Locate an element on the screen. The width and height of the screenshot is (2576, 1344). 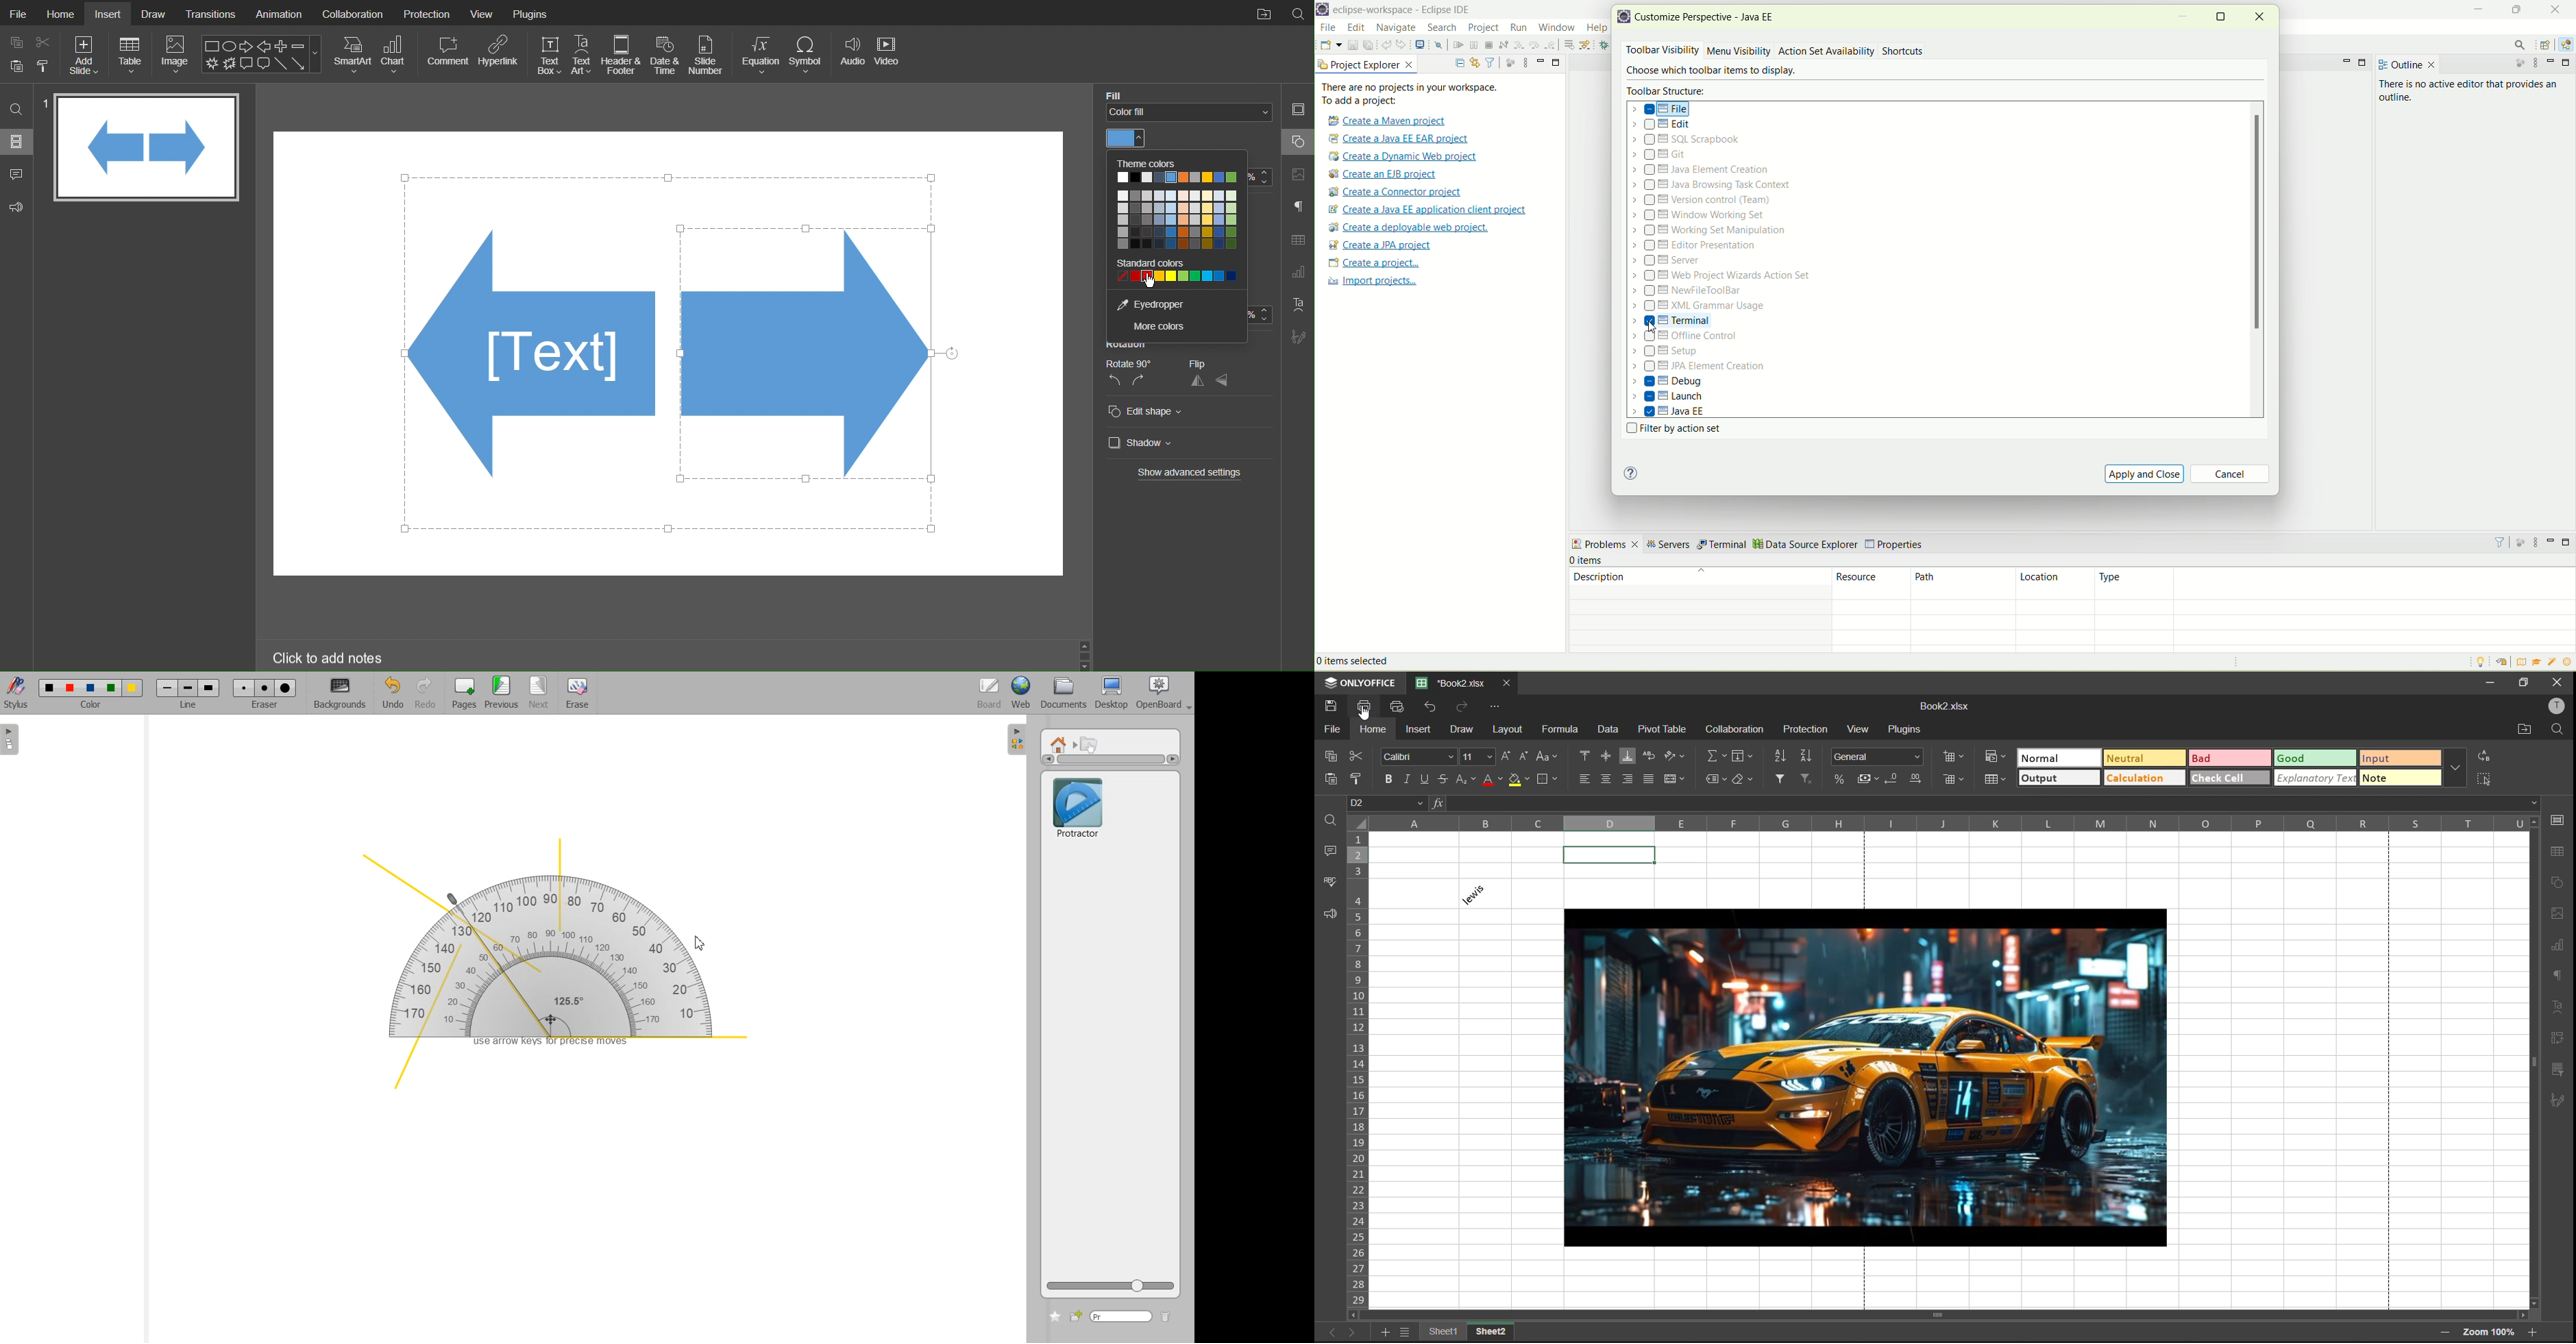
Search is located at coordinates (15, 111).